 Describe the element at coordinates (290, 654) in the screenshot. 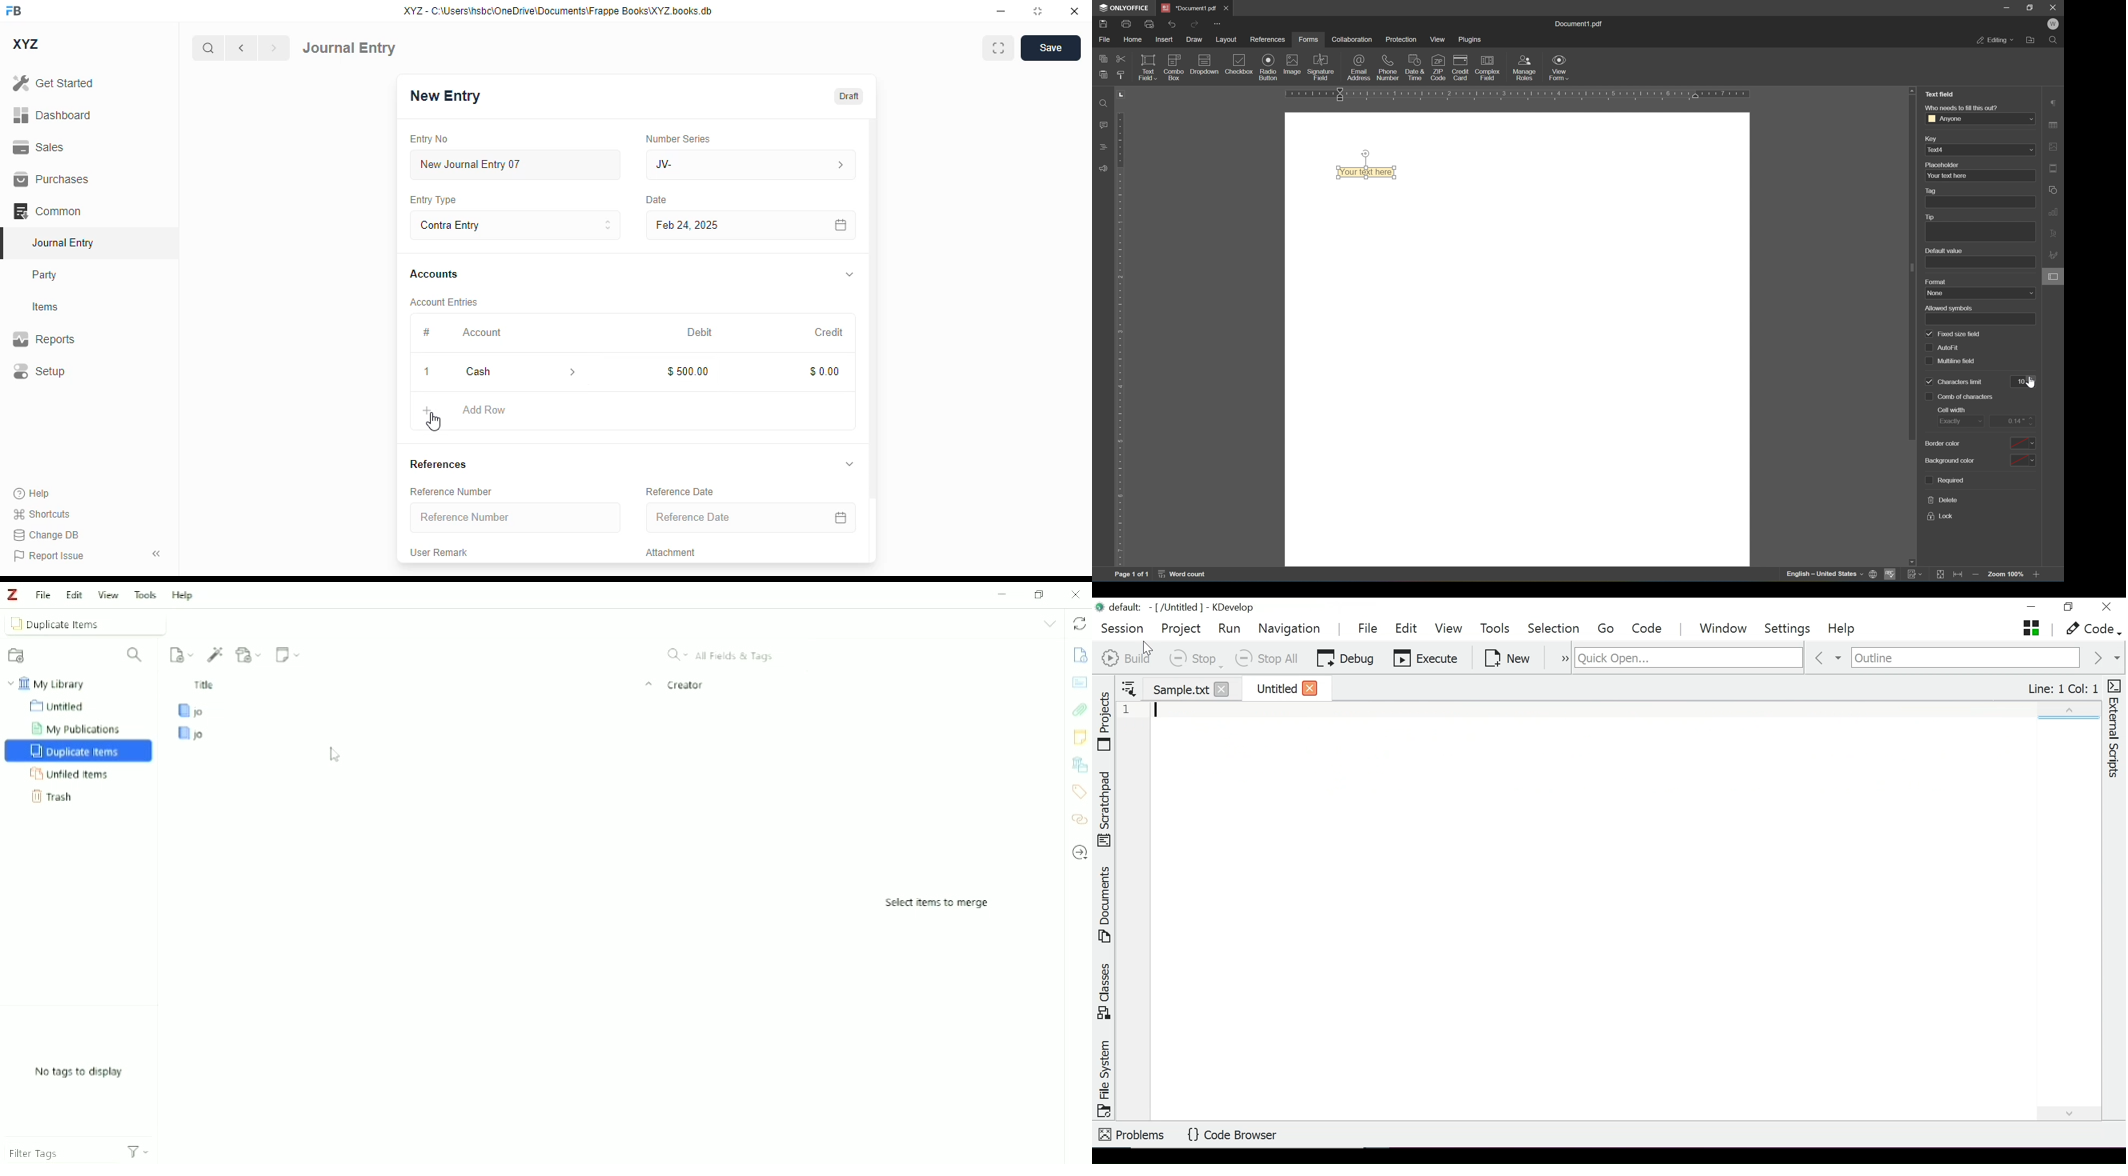

I see `New Note` at that location.